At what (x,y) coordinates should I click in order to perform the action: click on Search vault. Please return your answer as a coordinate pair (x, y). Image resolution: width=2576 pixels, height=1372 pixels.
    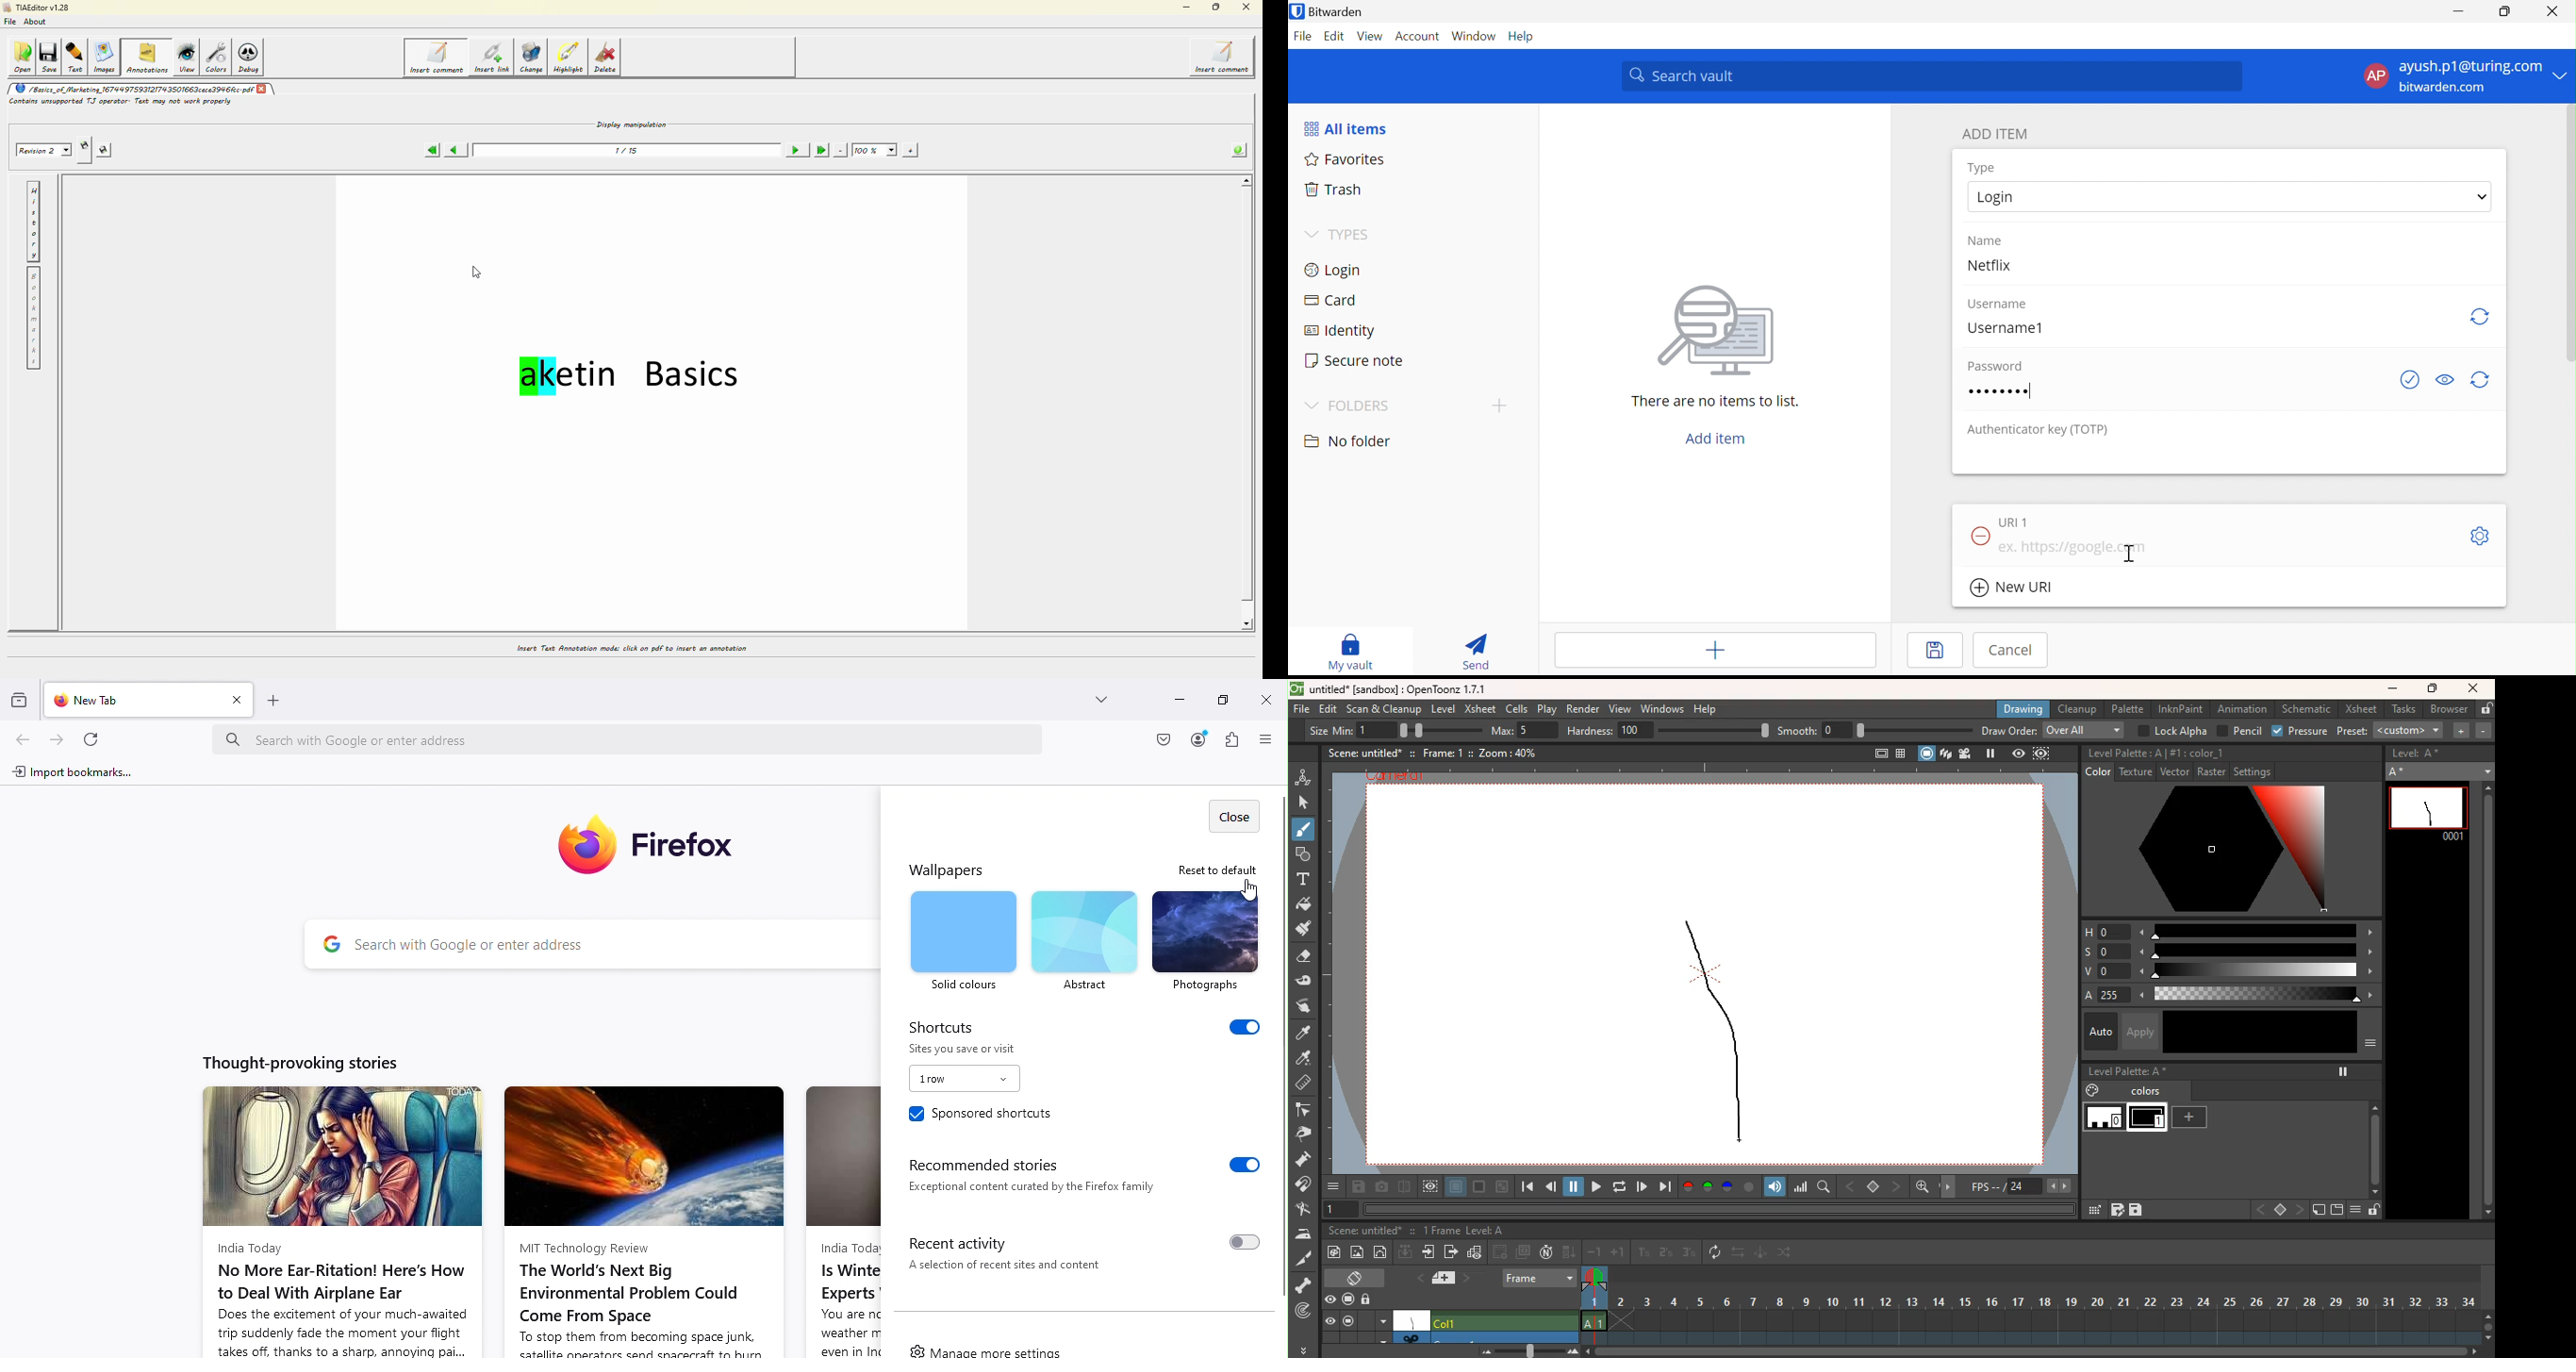
    Looking at the image, I should click on (1930, 75).